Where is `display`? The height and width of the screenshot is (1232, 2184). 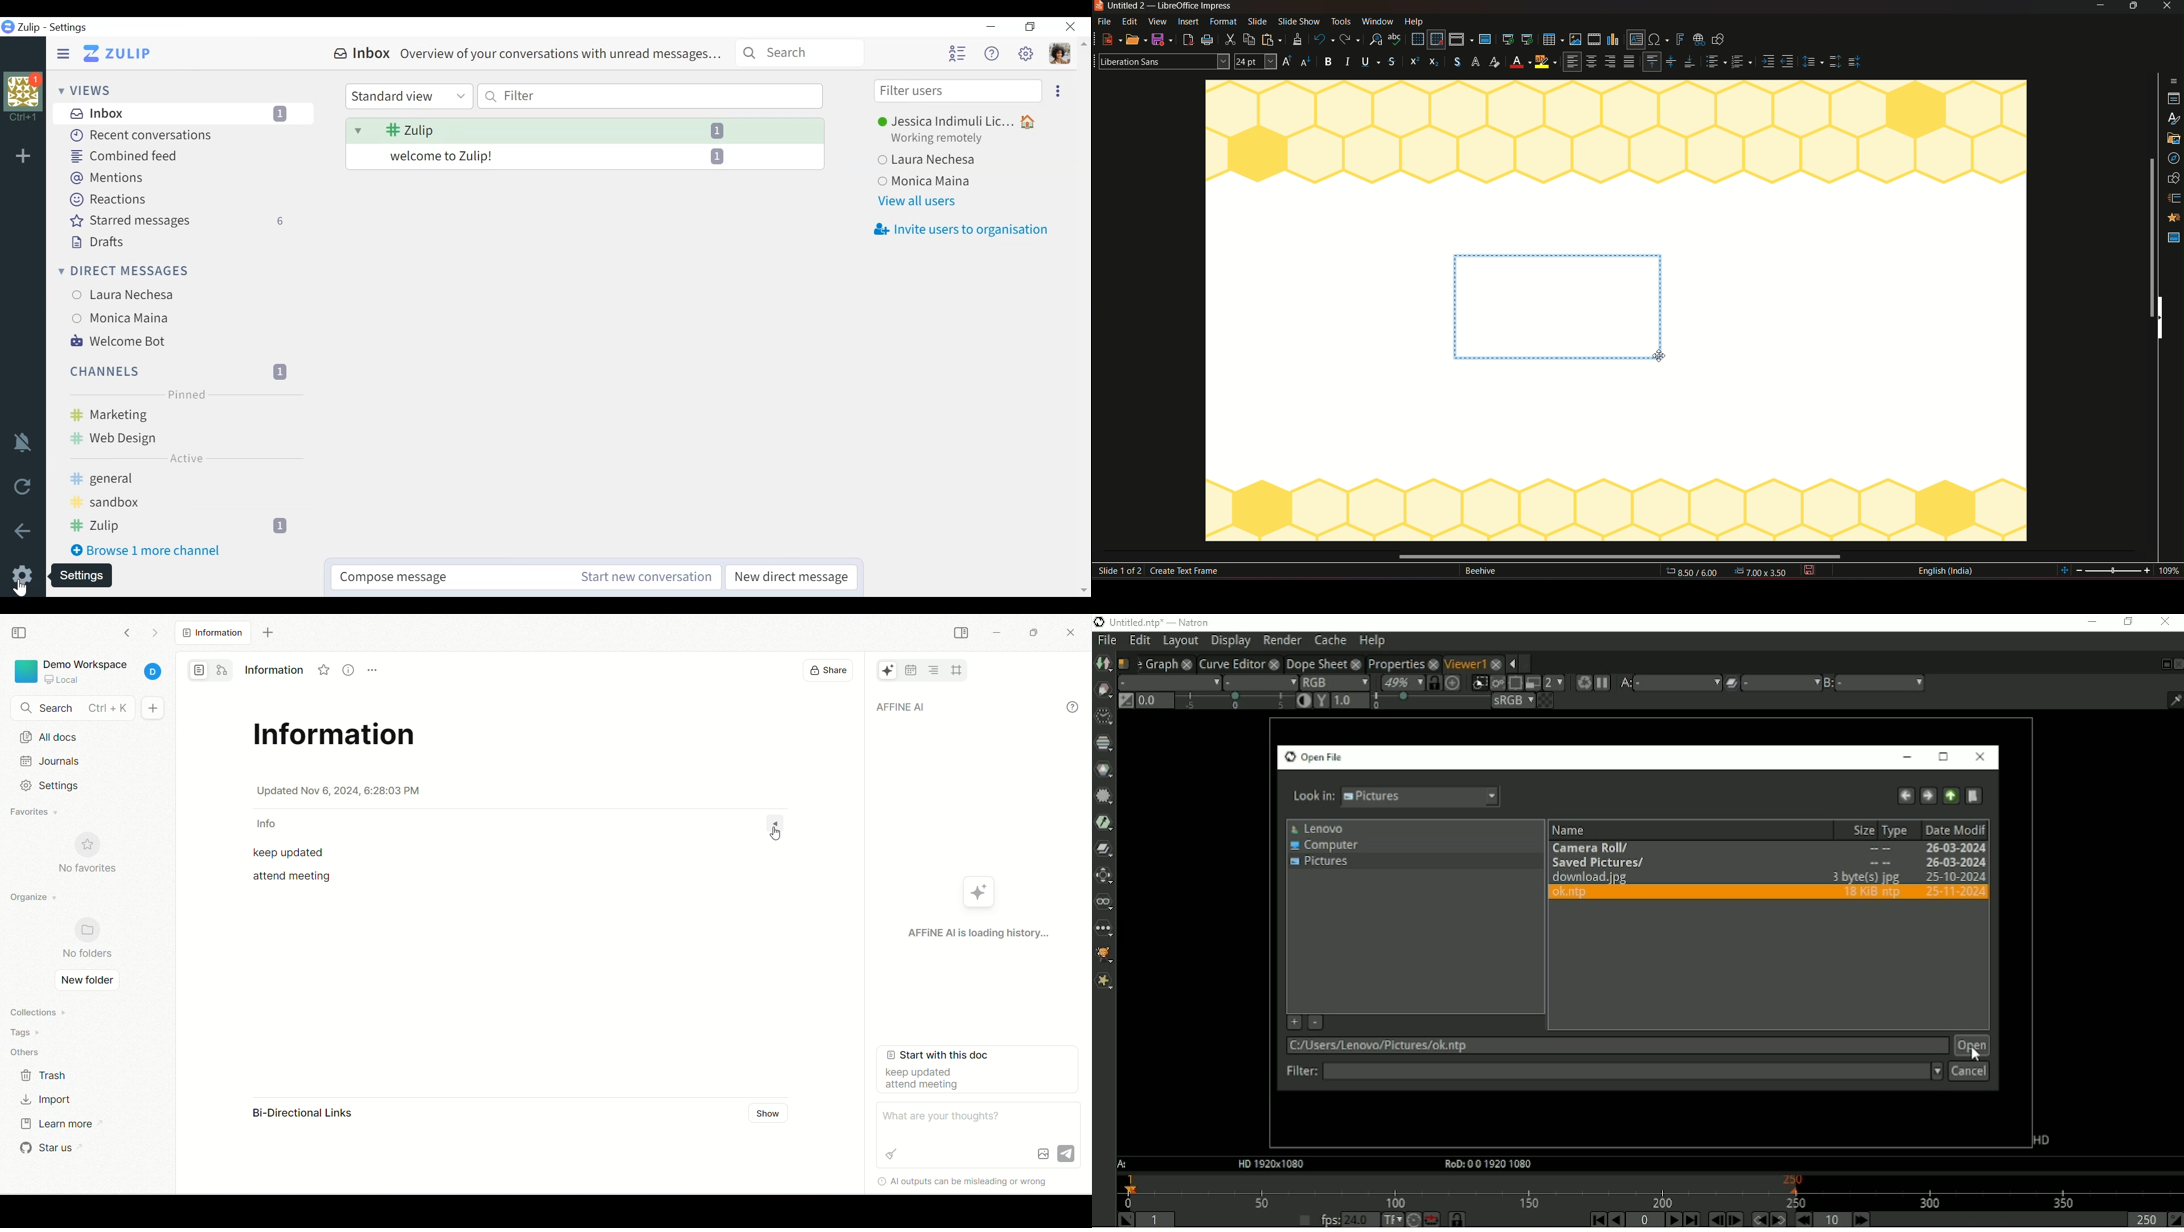
display is located at coordinates (828, 672).